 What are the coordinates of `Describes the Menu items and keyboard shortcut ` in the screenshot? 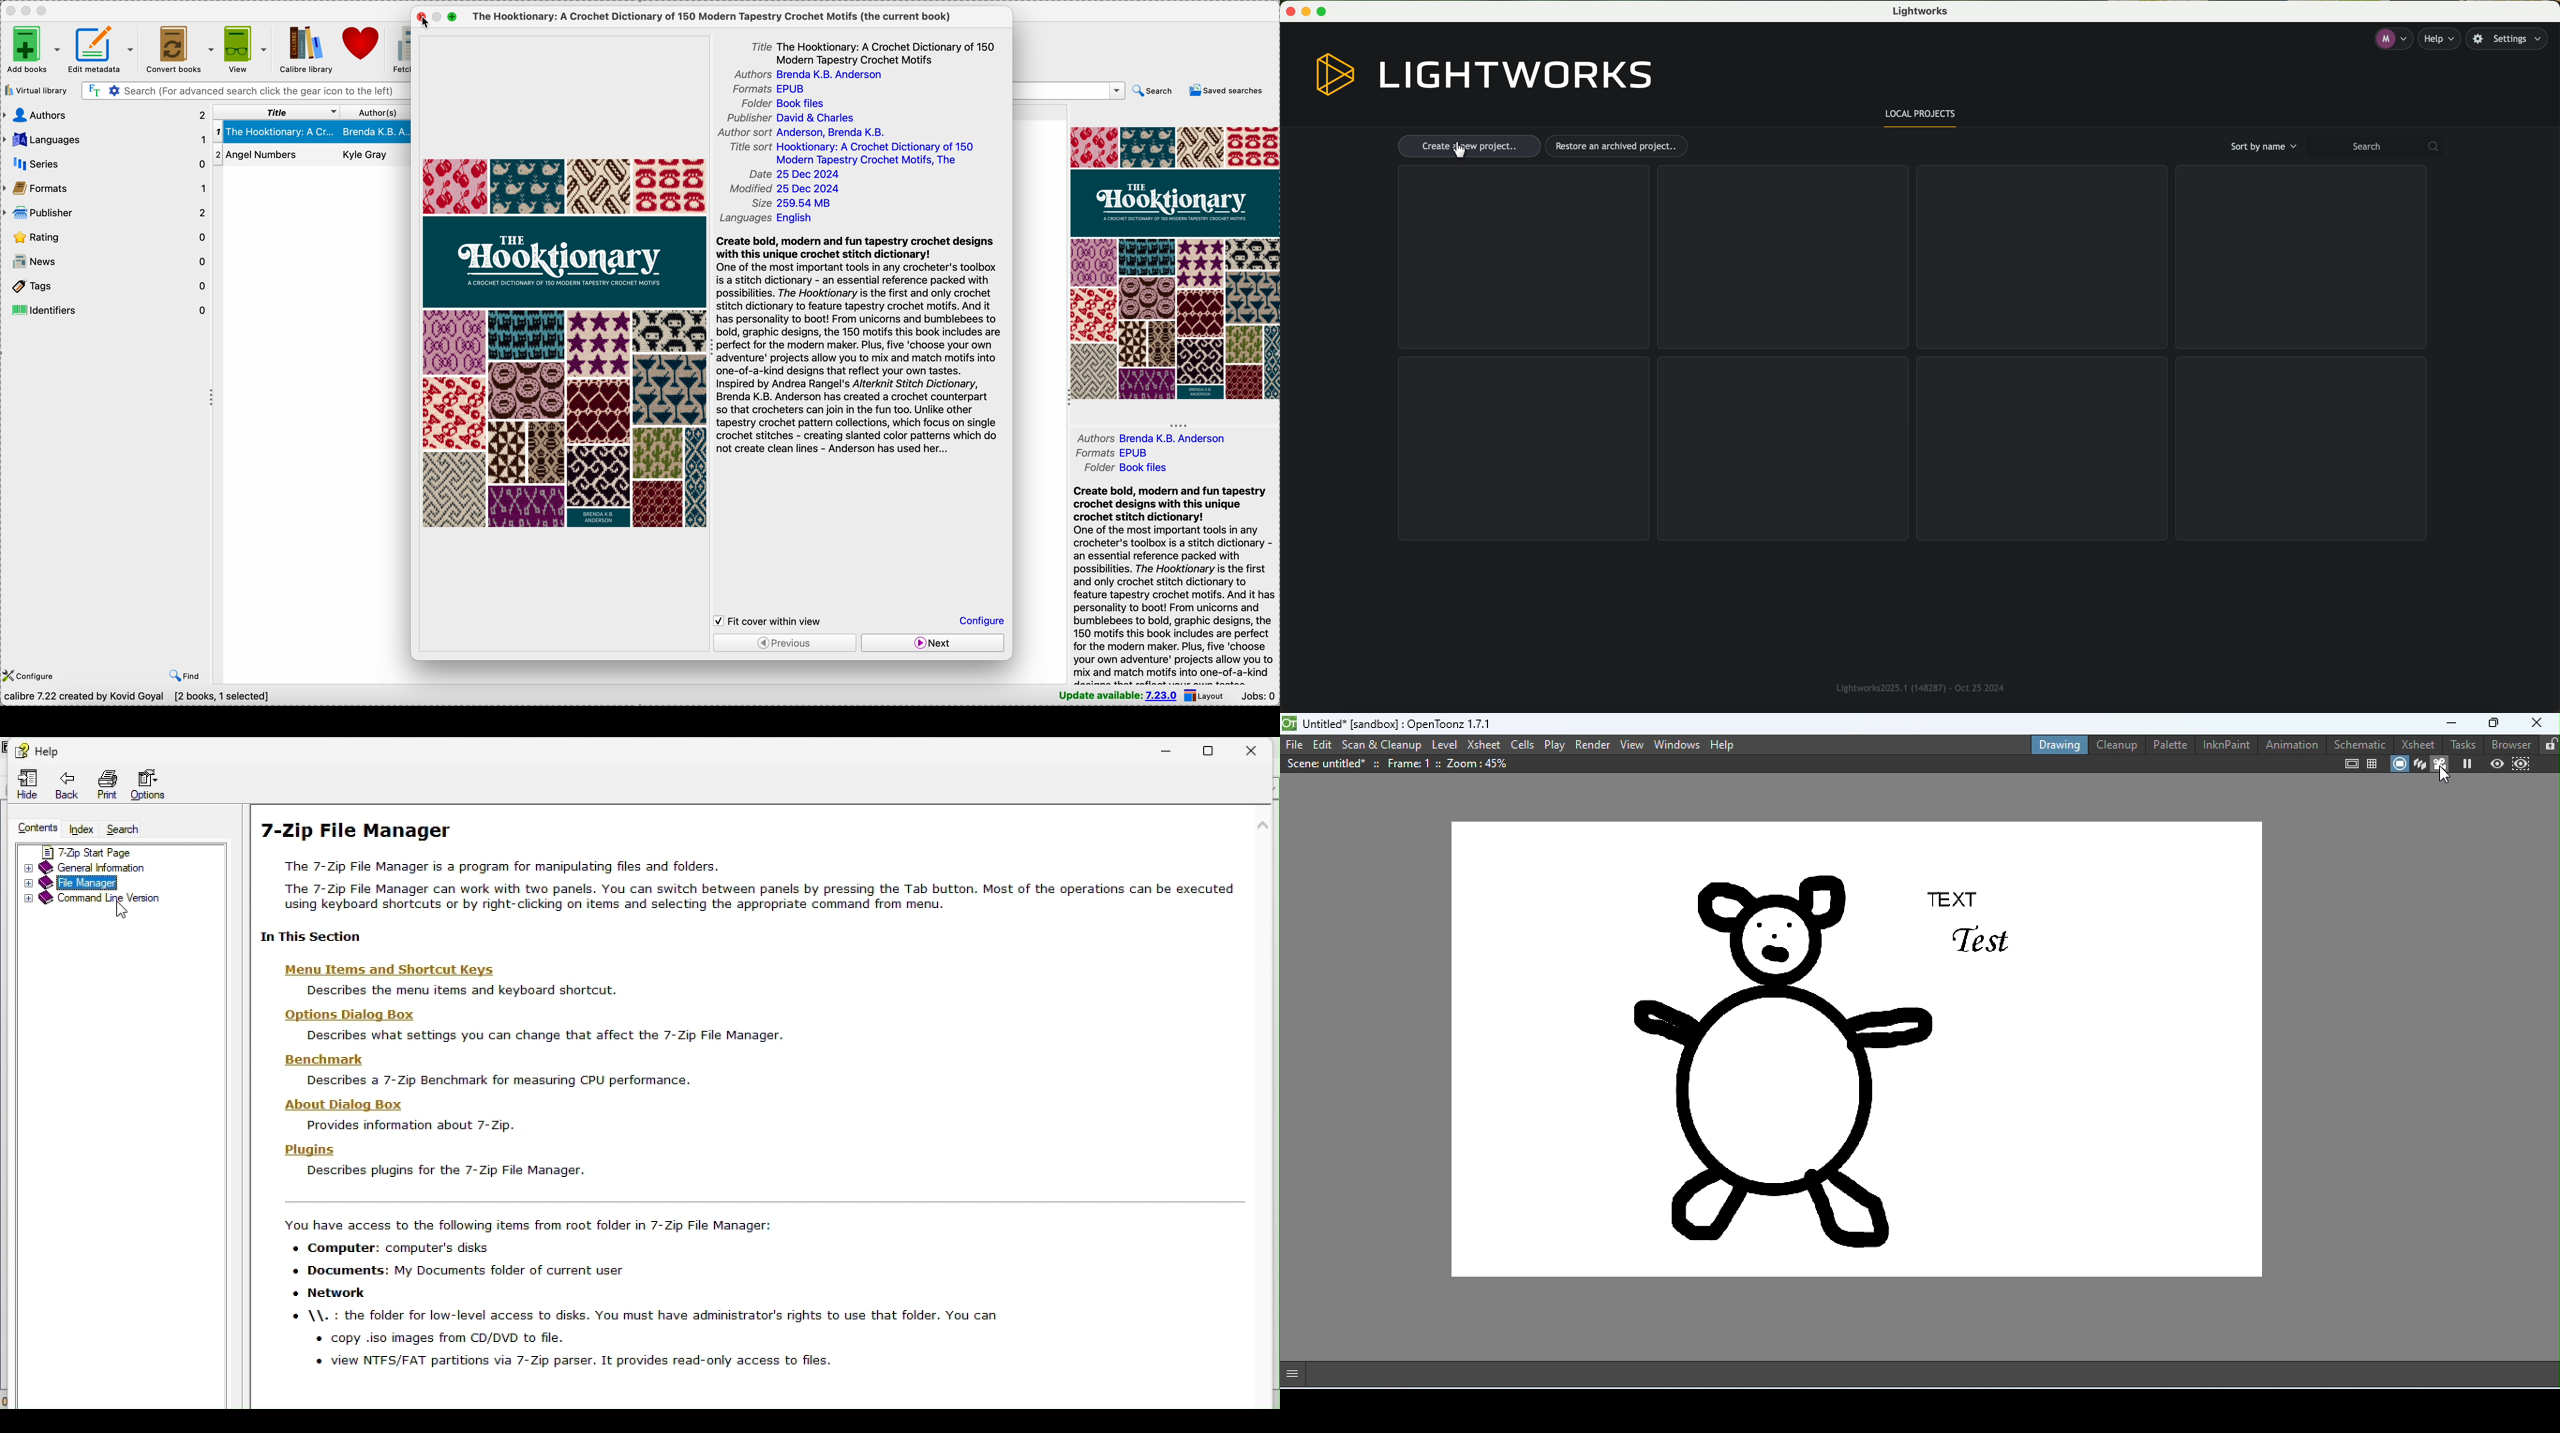 It's located at (475, 989).